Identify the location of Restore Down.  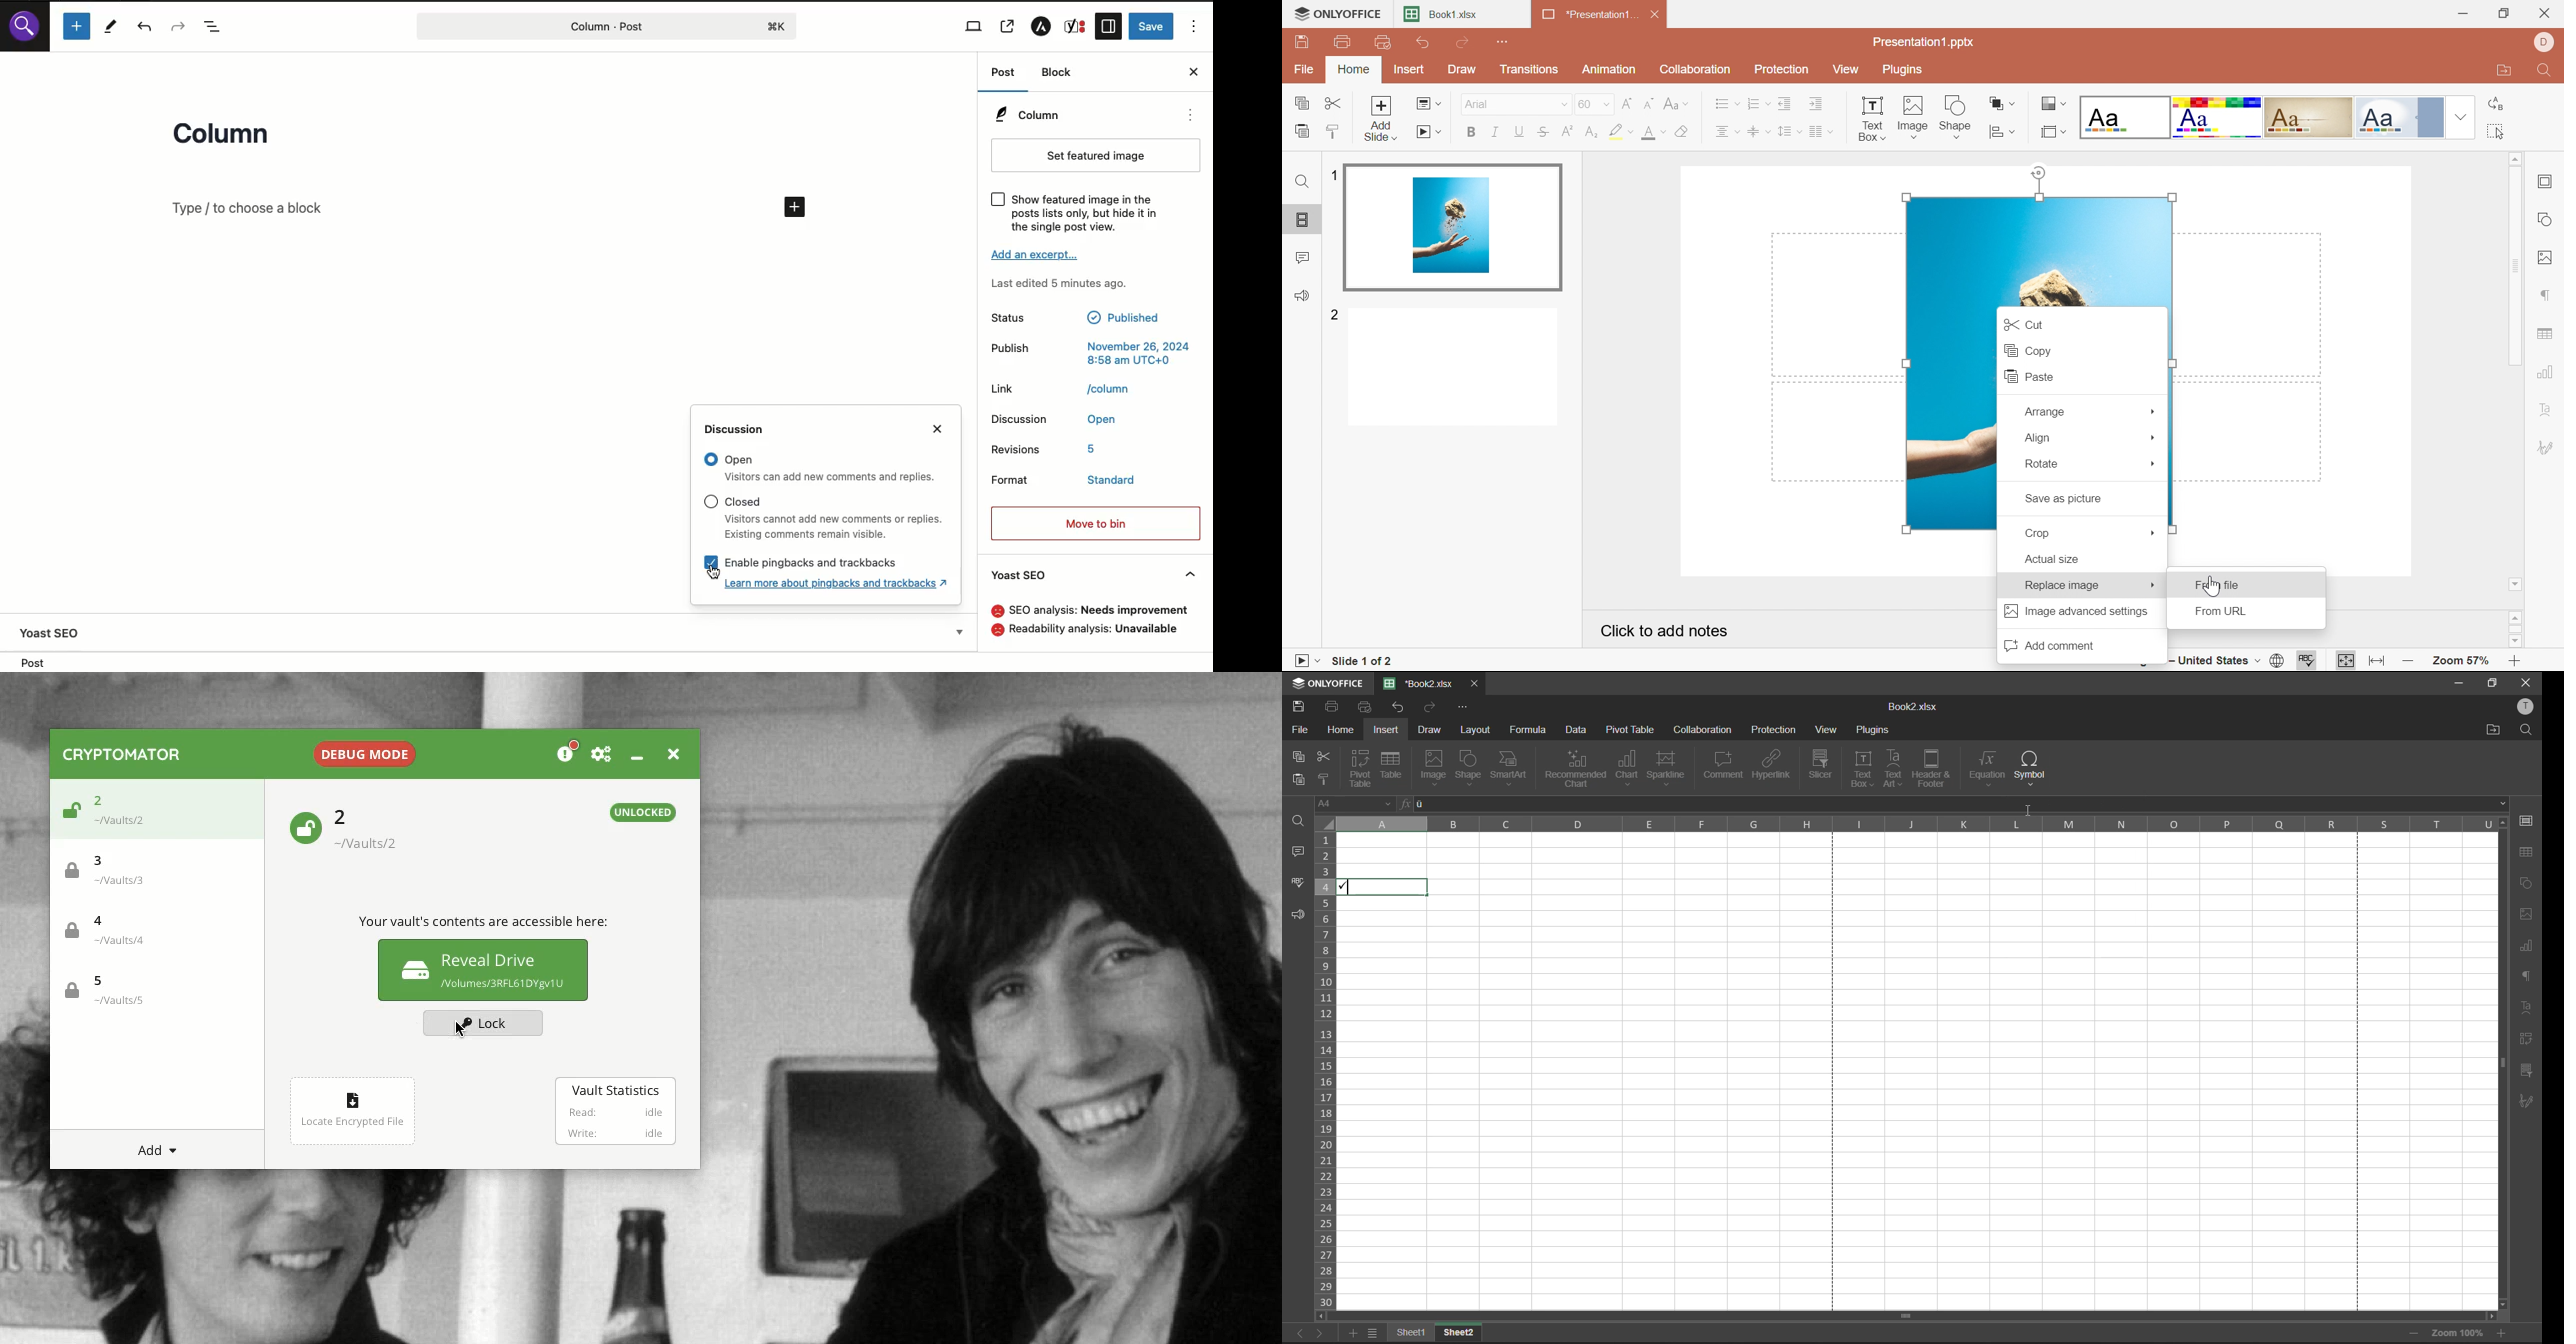
(2506, 13).